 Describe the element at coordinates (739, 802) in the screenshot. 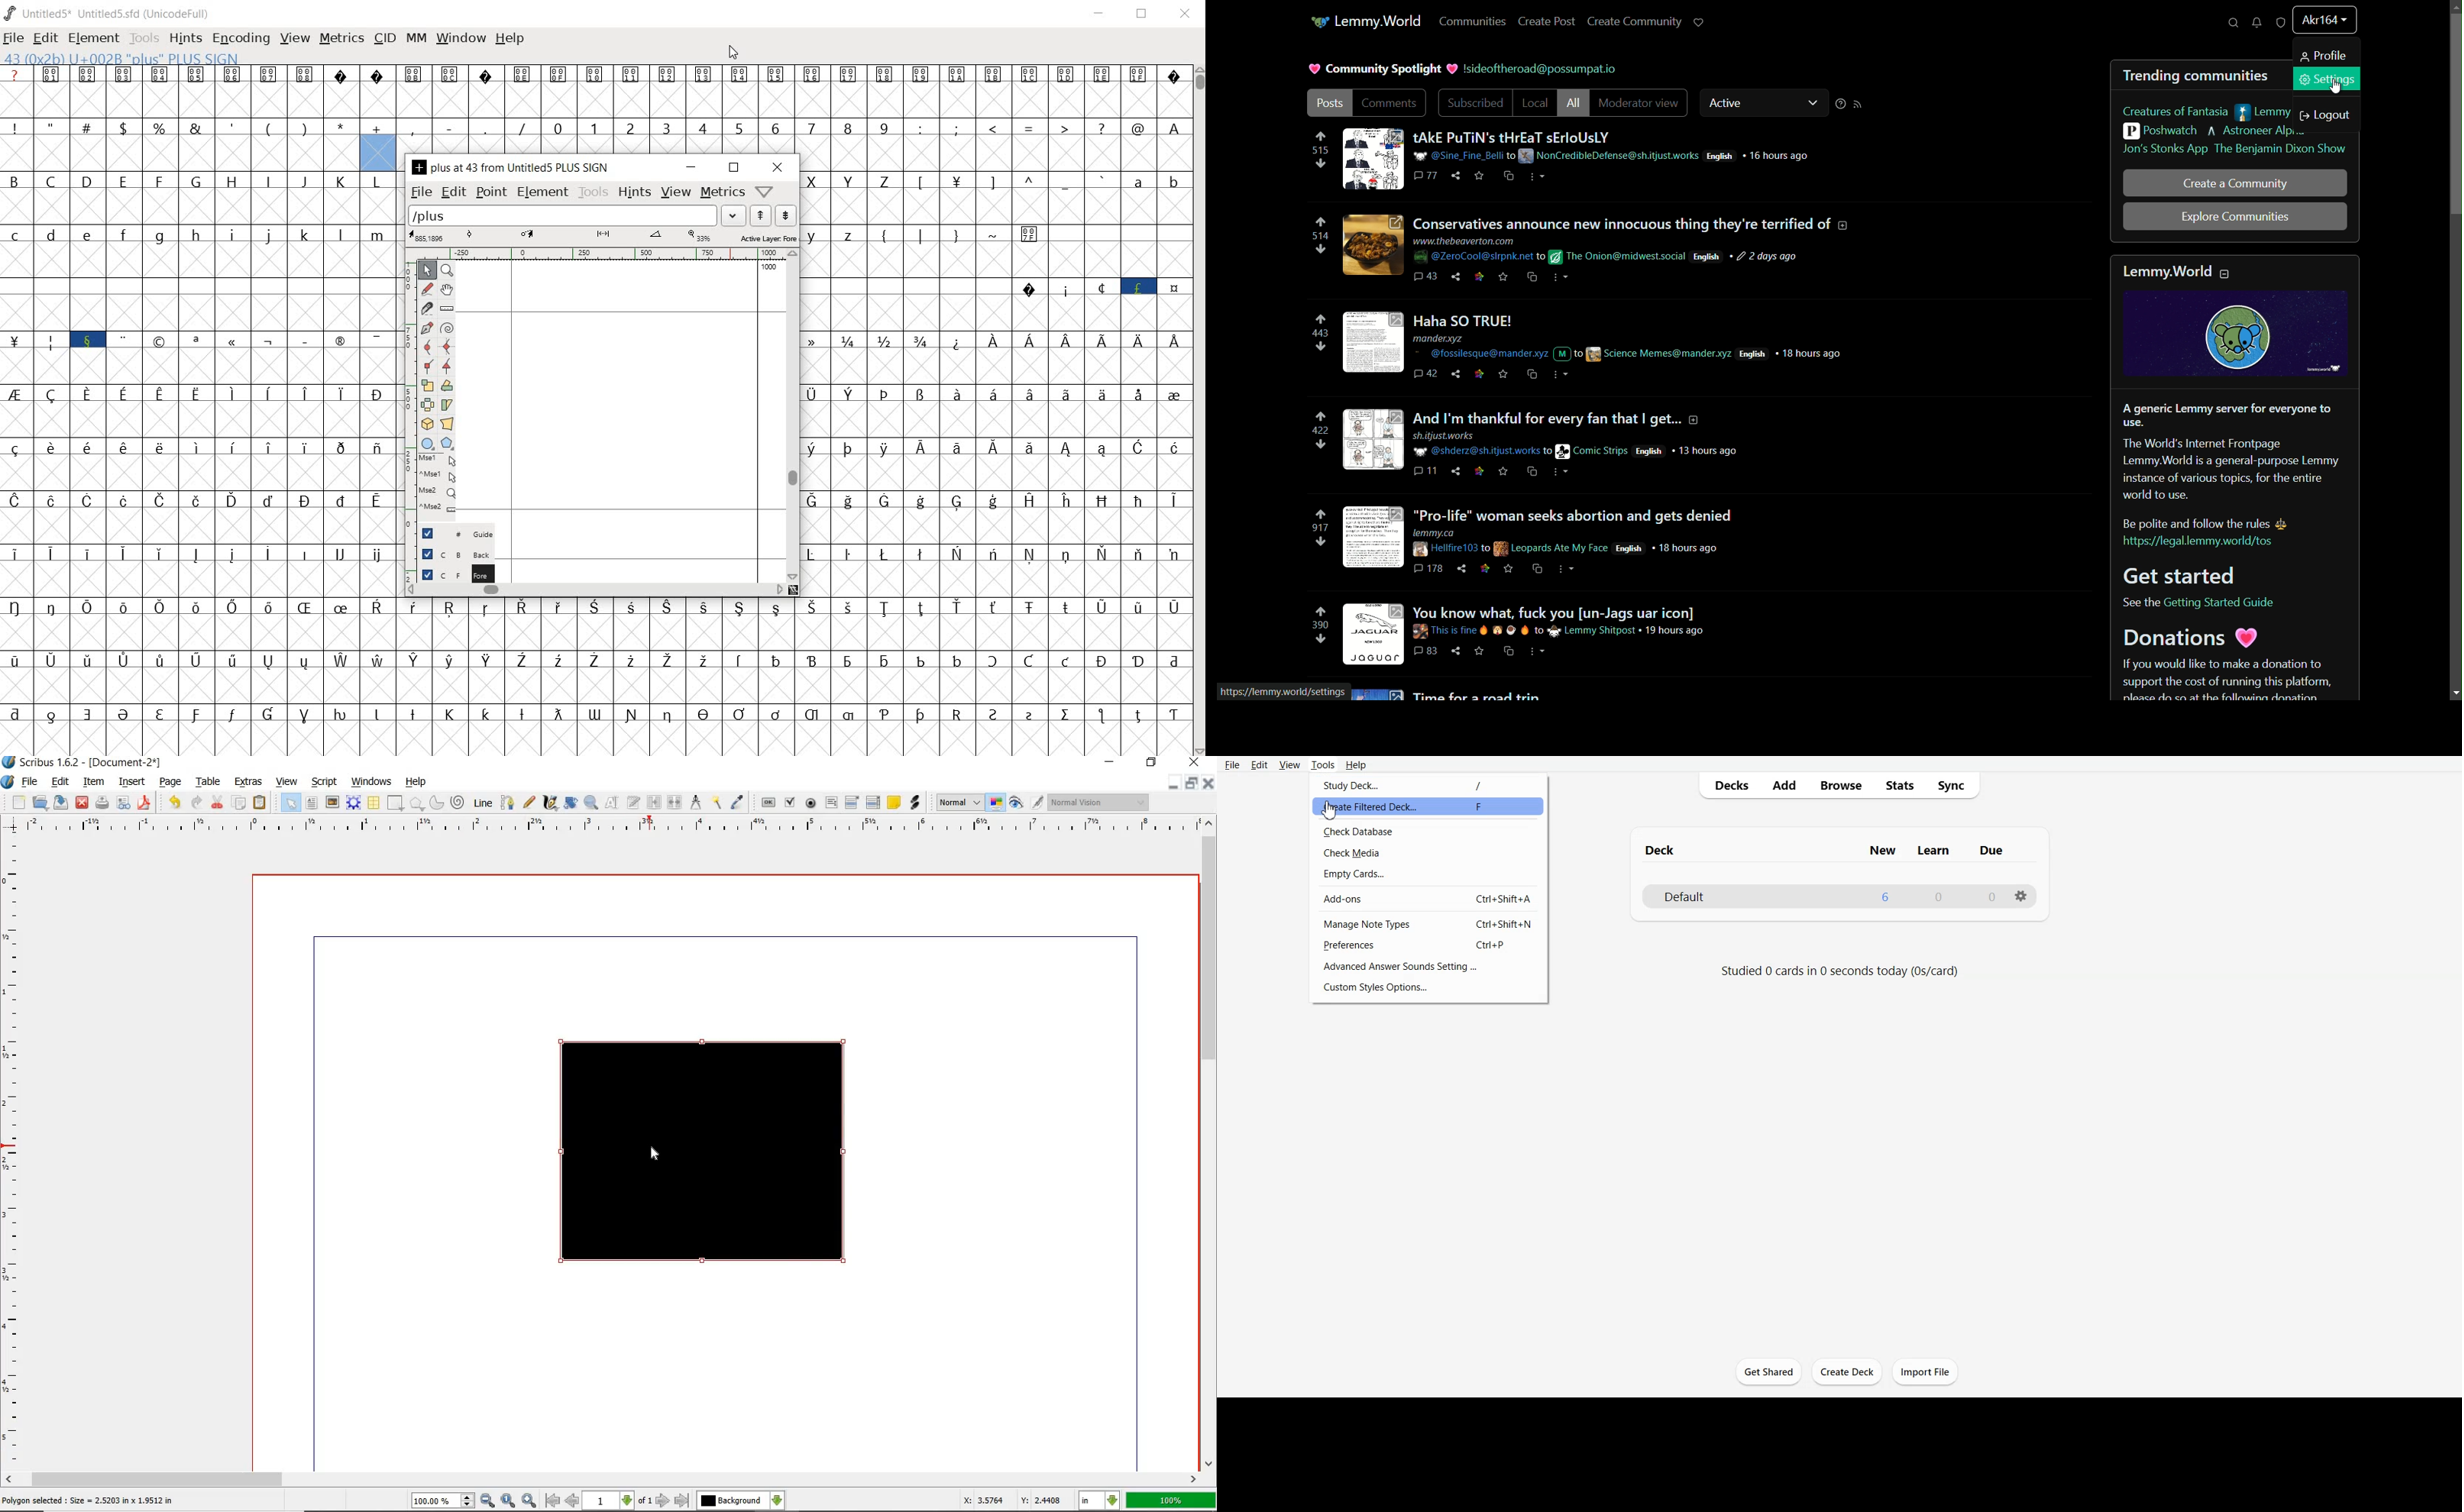

I see `eye dropper` at that location.